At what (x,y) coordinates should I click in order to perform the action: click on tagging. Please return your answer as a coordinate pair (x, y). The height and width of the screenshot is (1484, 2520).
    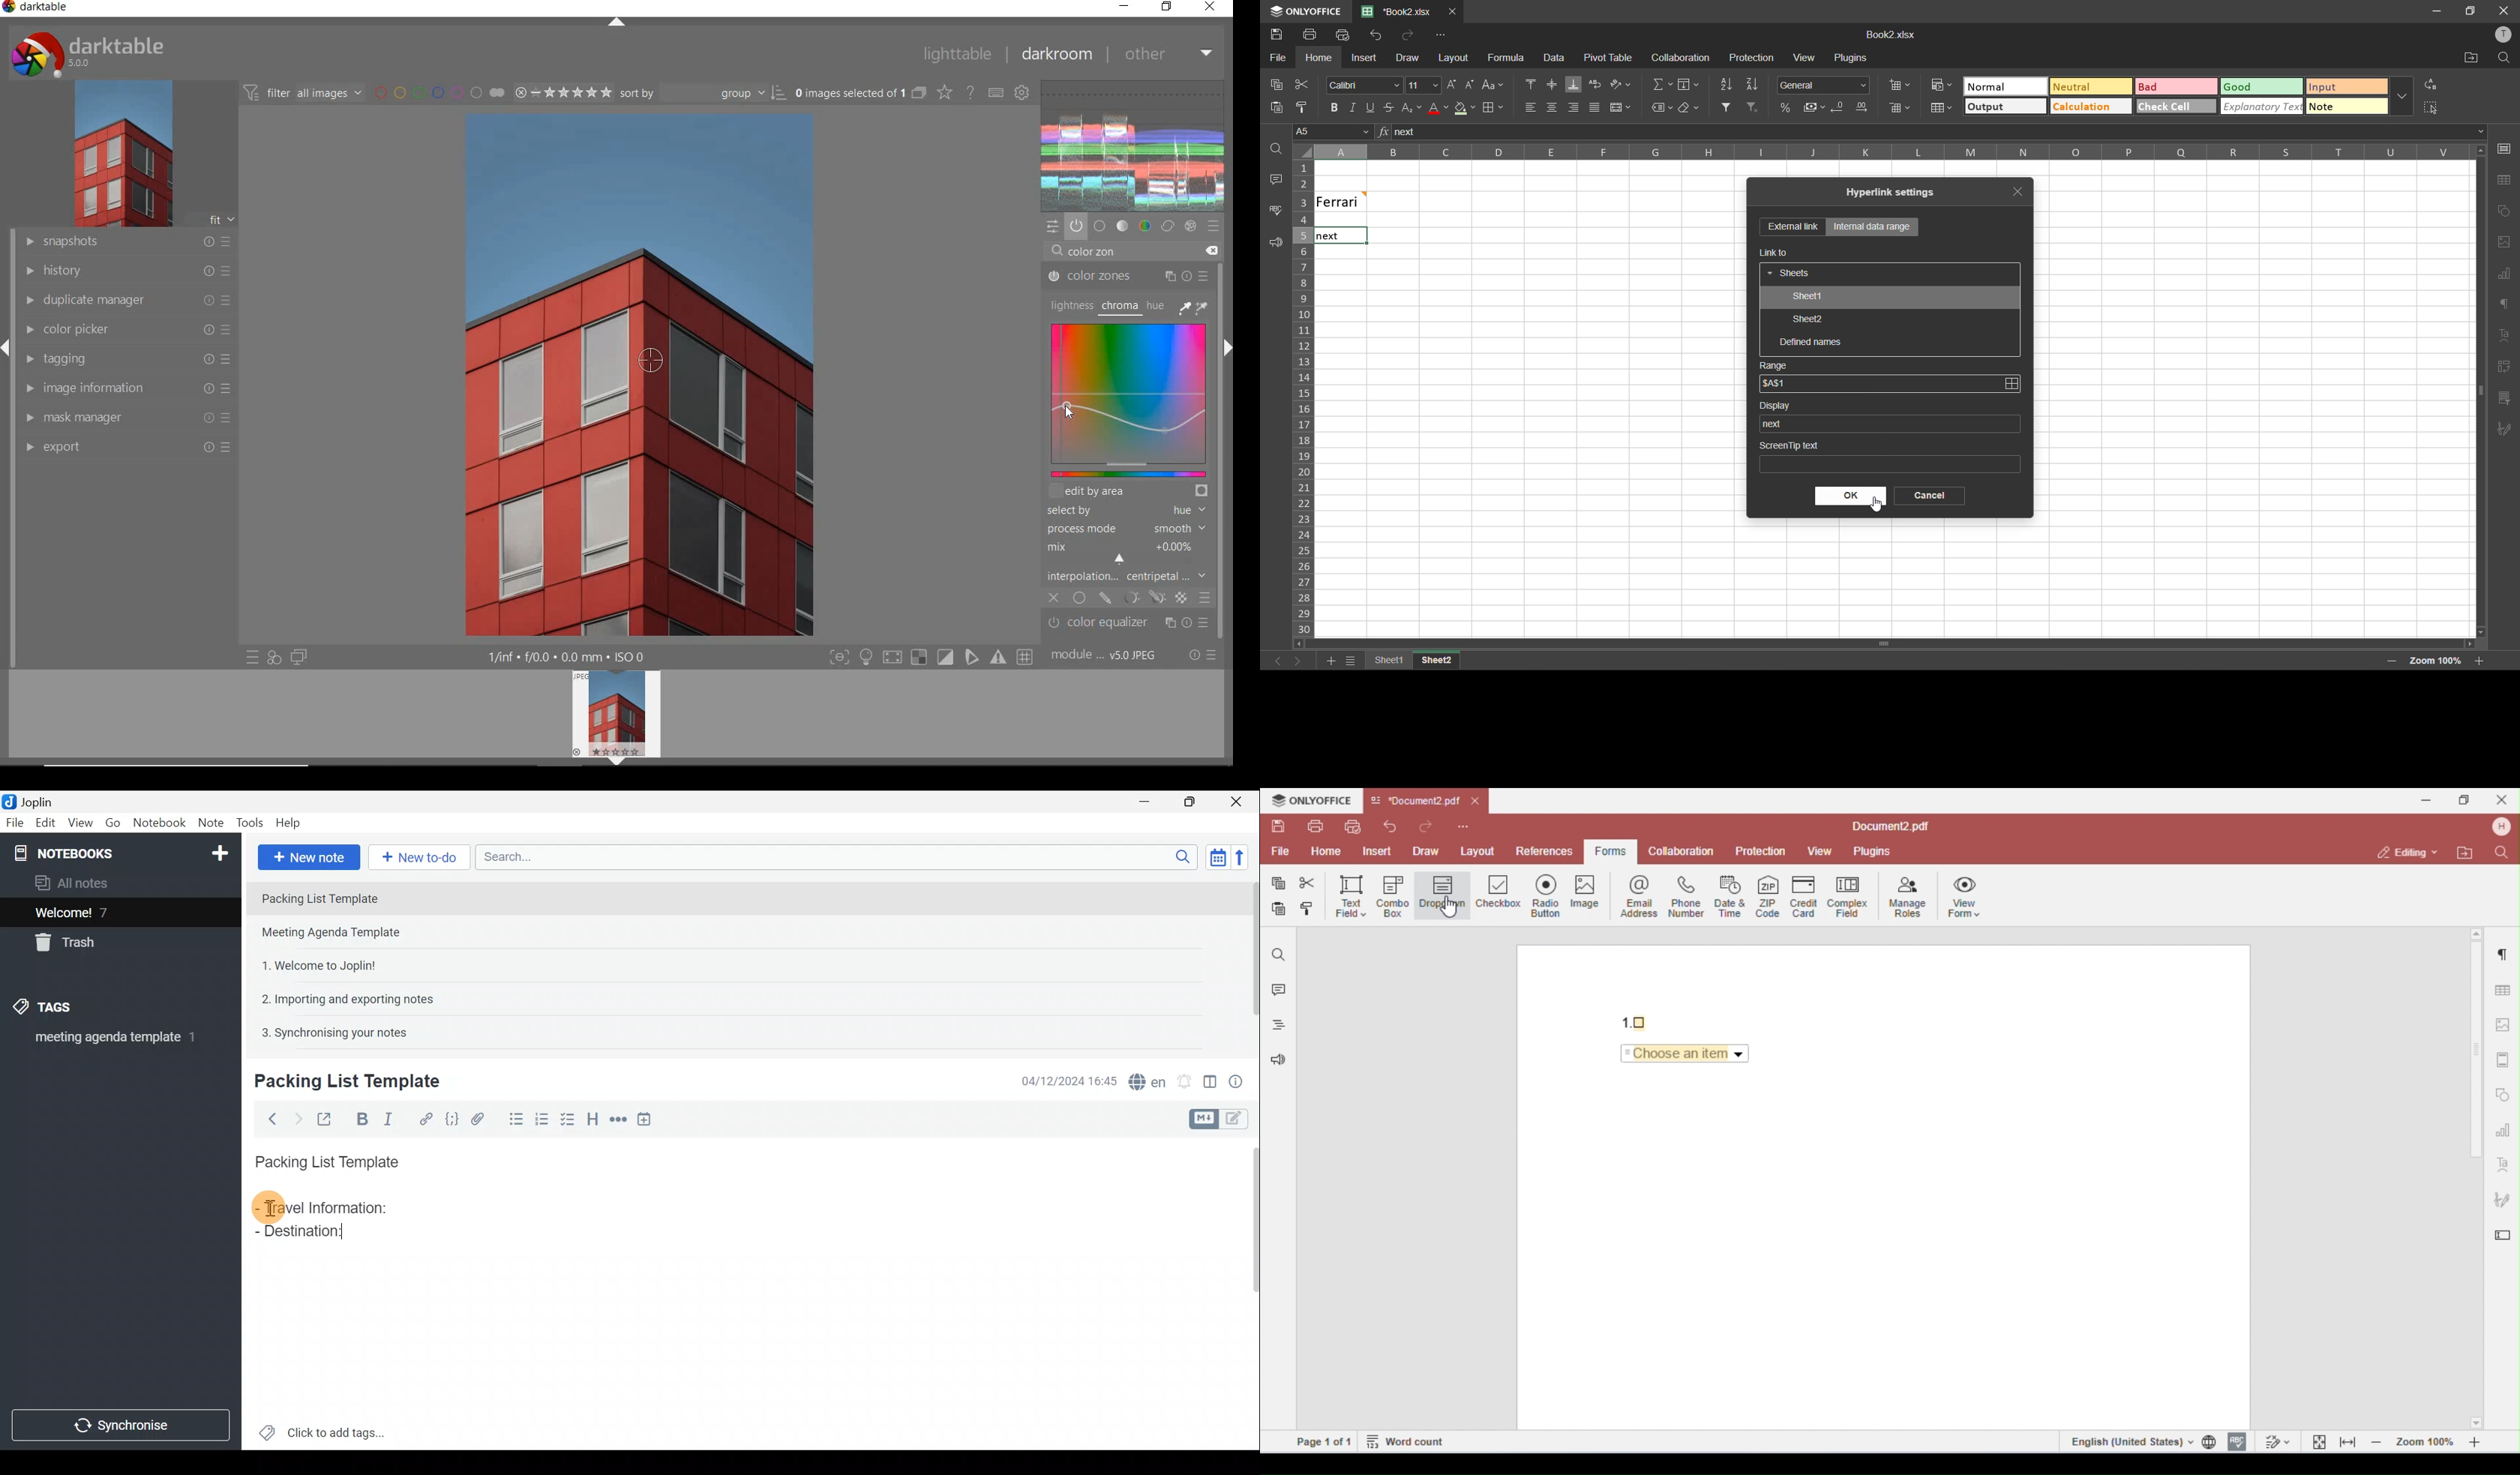
    Looking at the image, I should click on (124, 360).